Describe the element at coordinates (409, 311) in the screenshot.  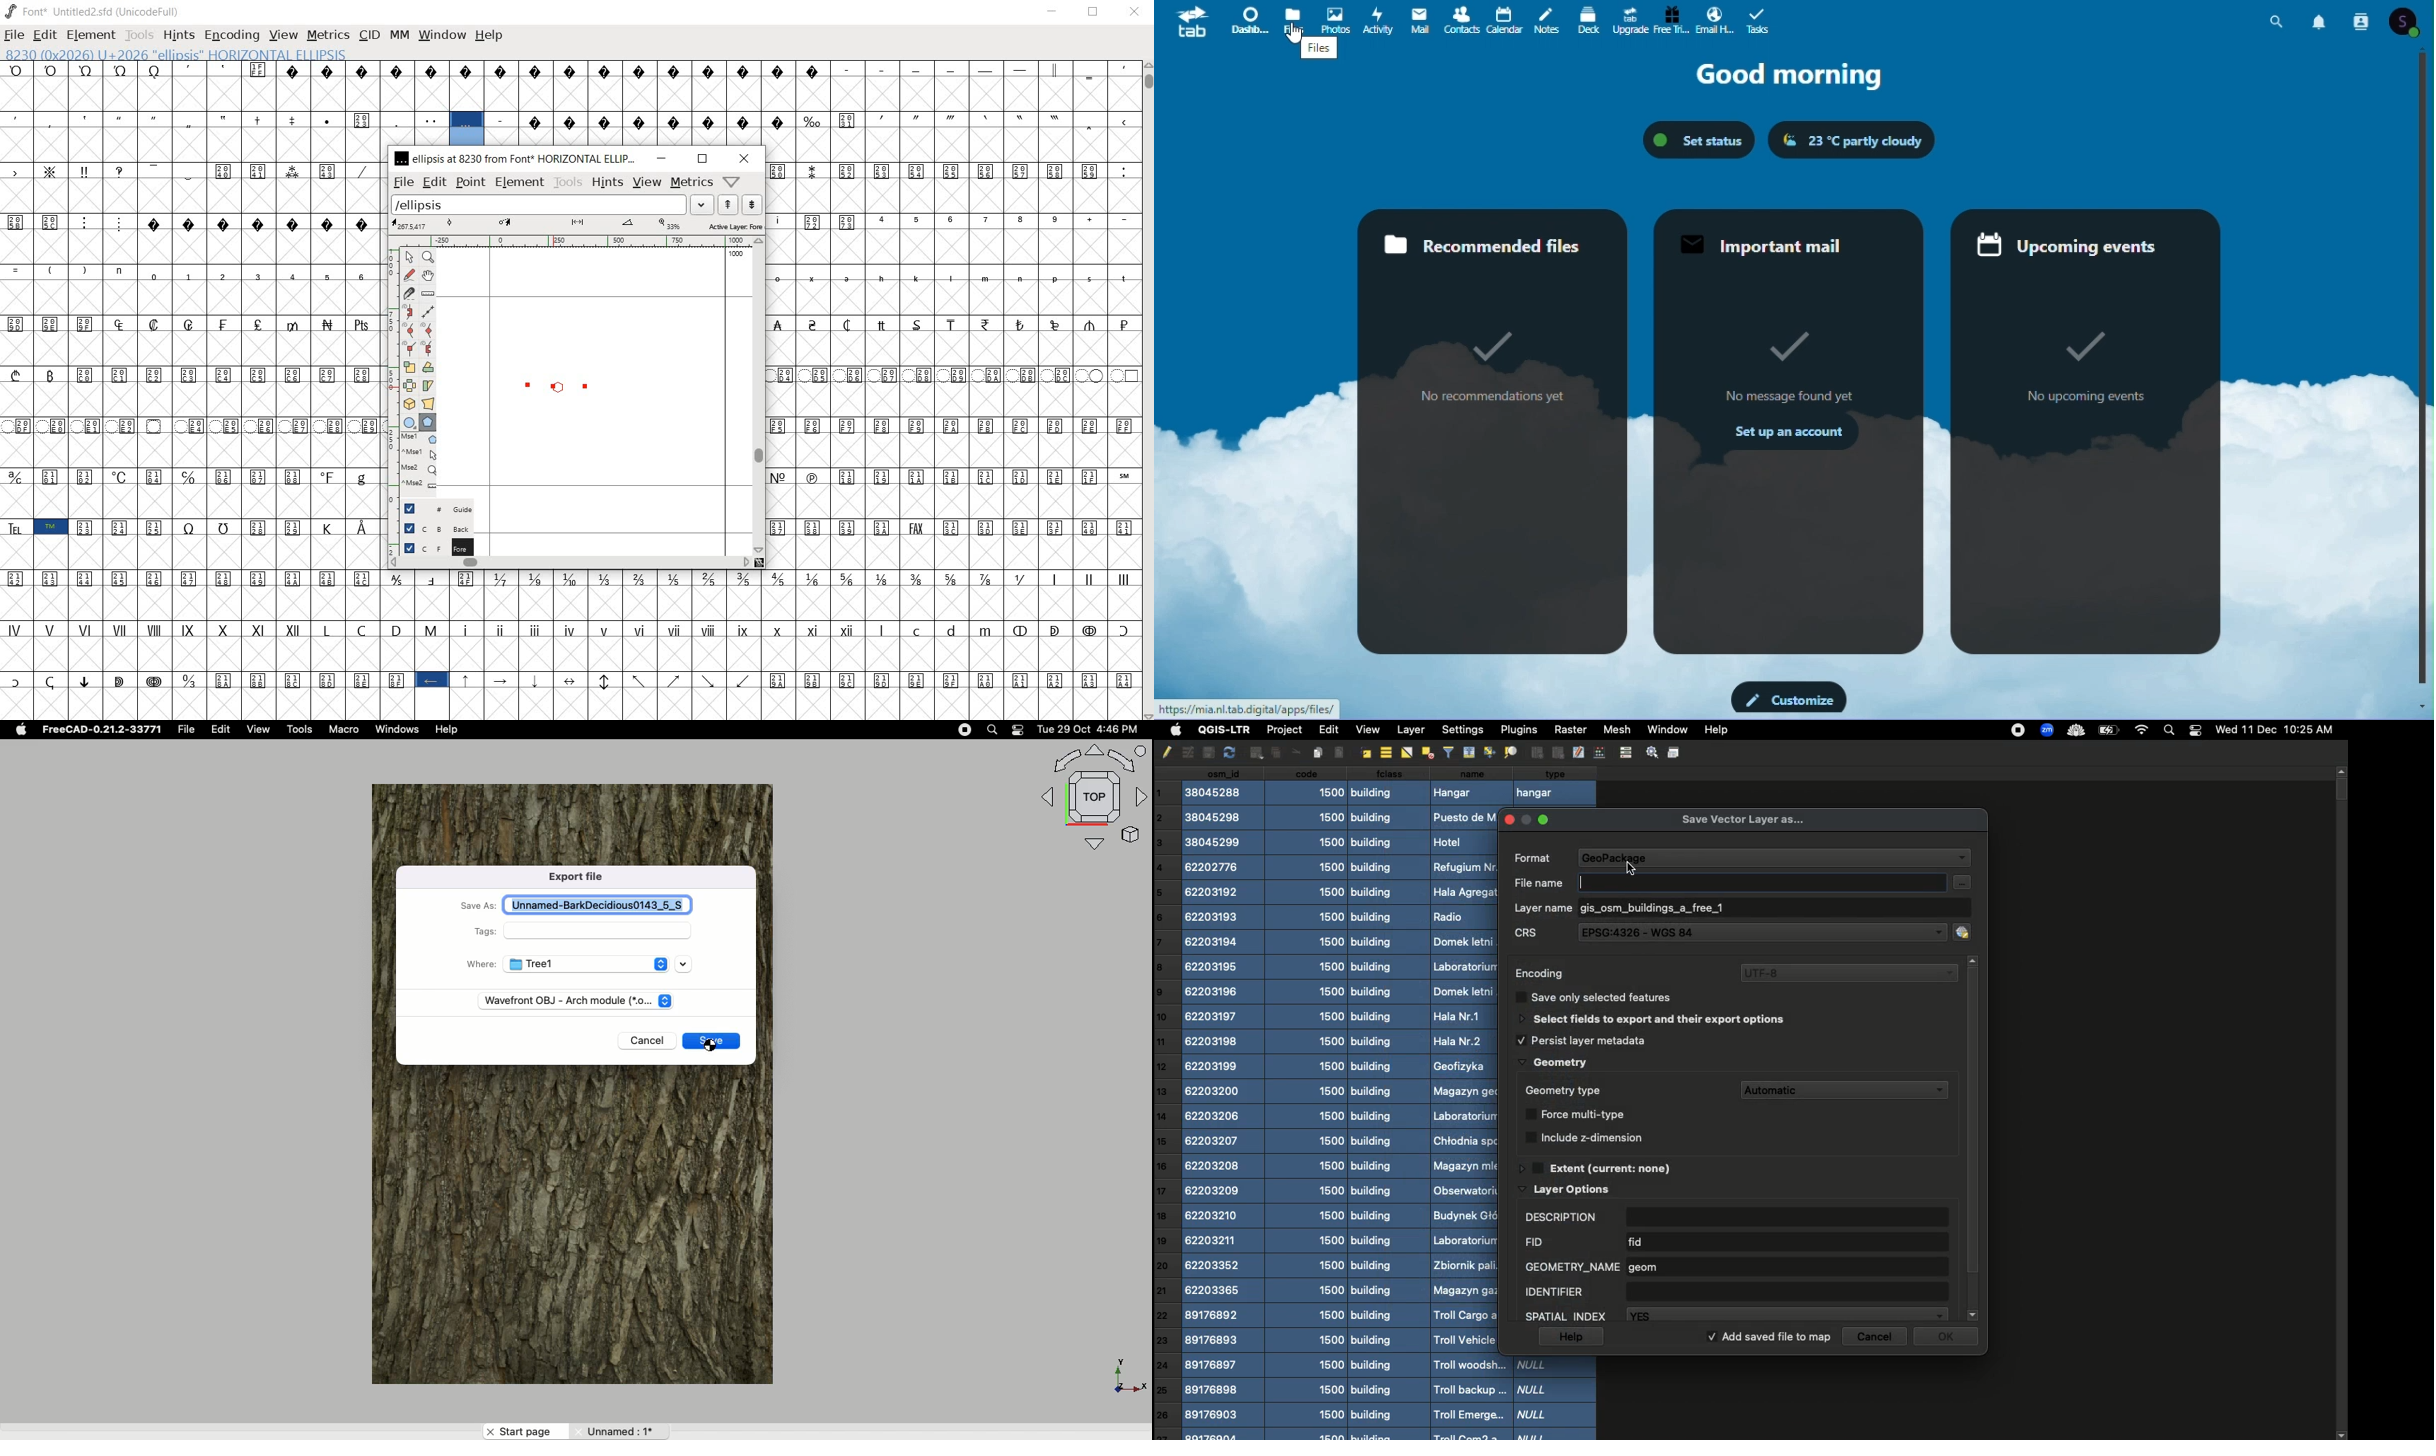
I see `change whether spiro is active or not` at that location.